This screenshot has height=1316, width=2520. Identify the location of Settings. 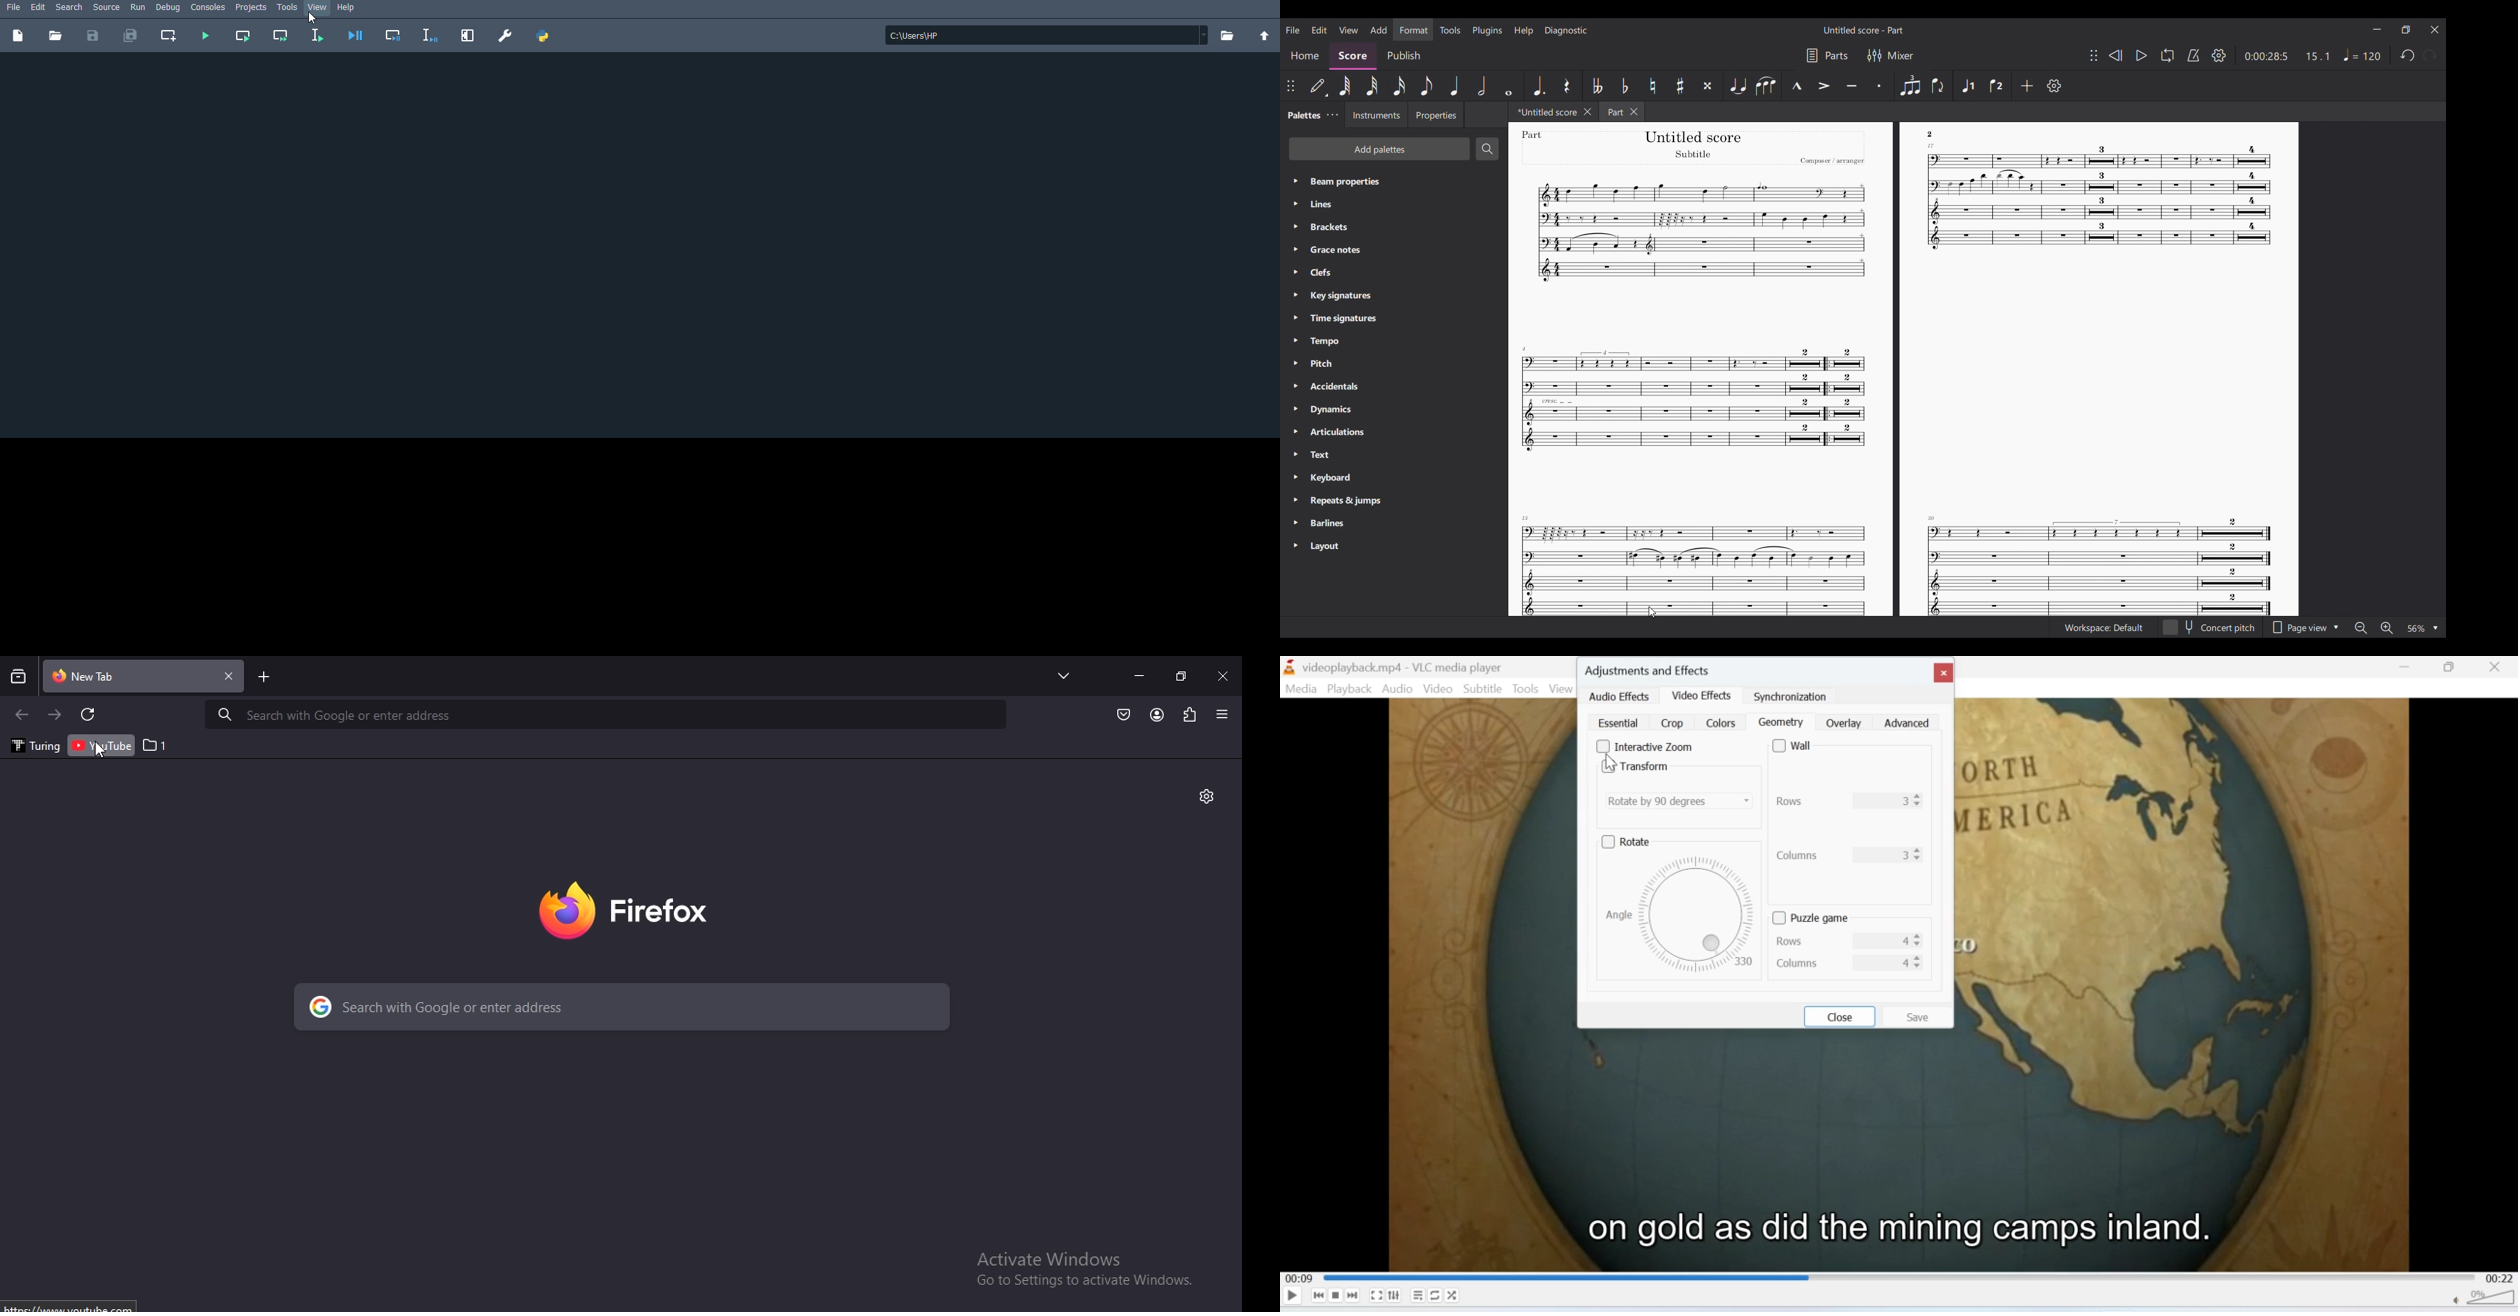
(2054, 86).